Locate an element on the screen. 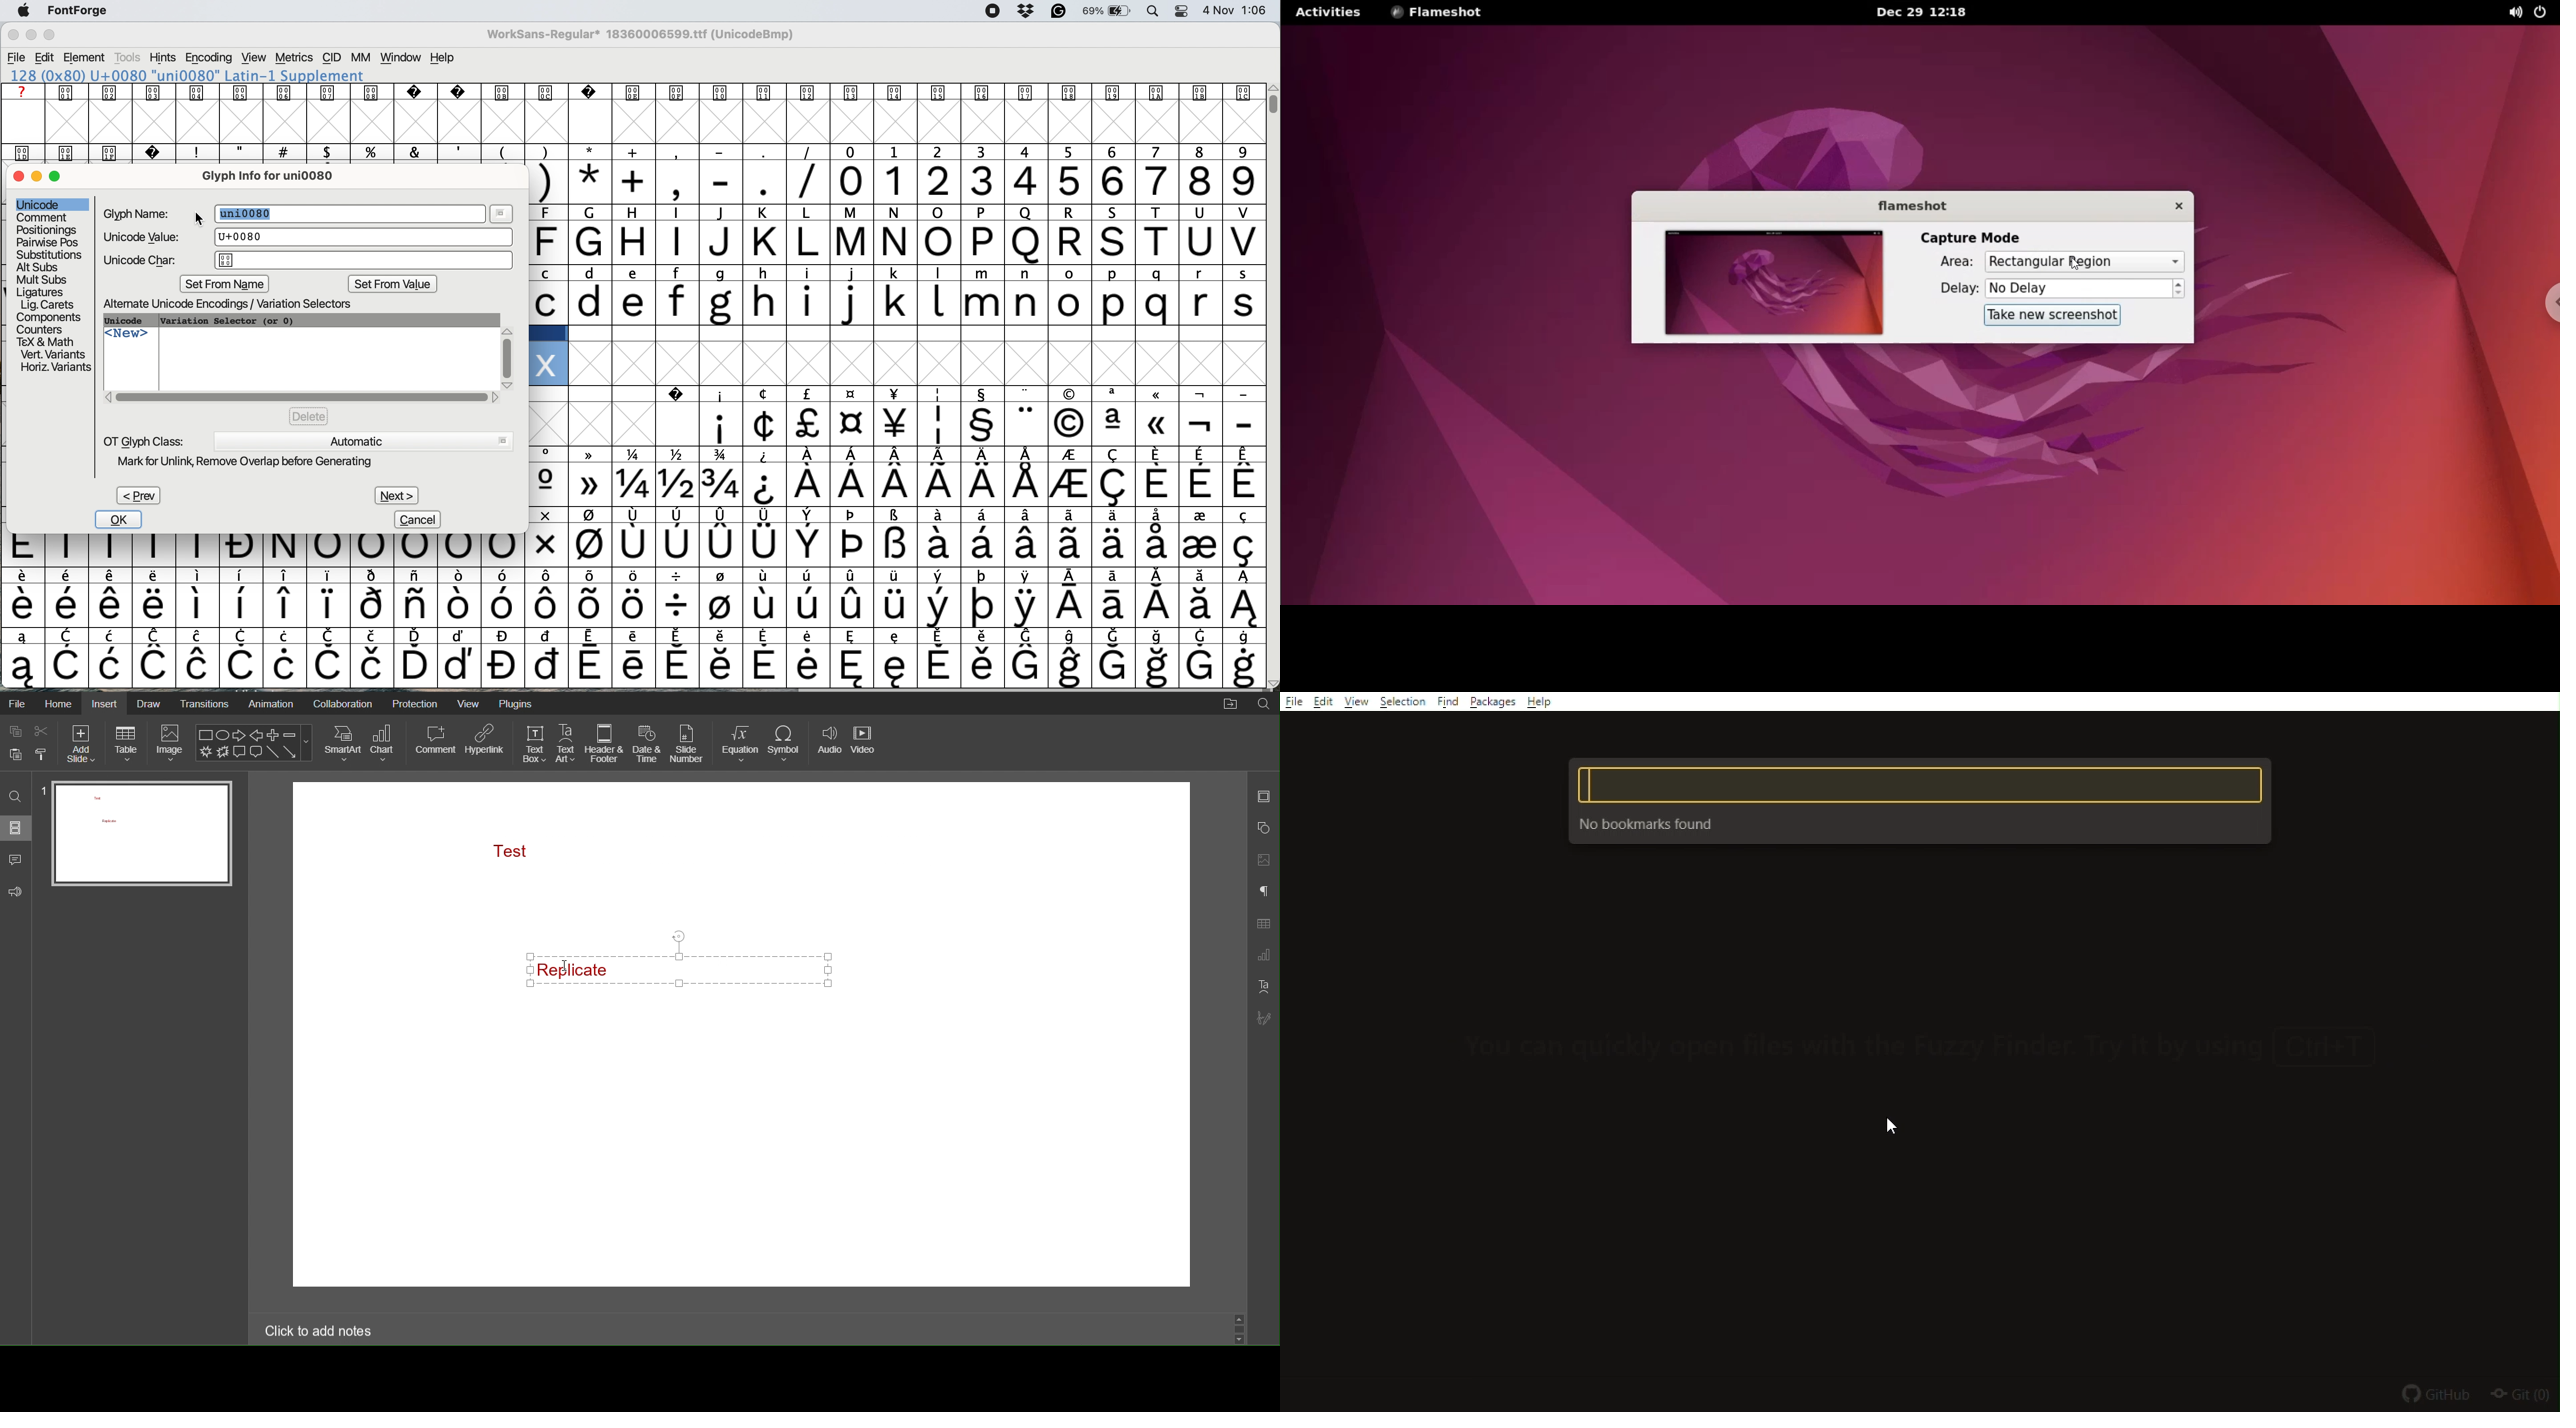  Table Settings is located at coordinates (1264, 924).